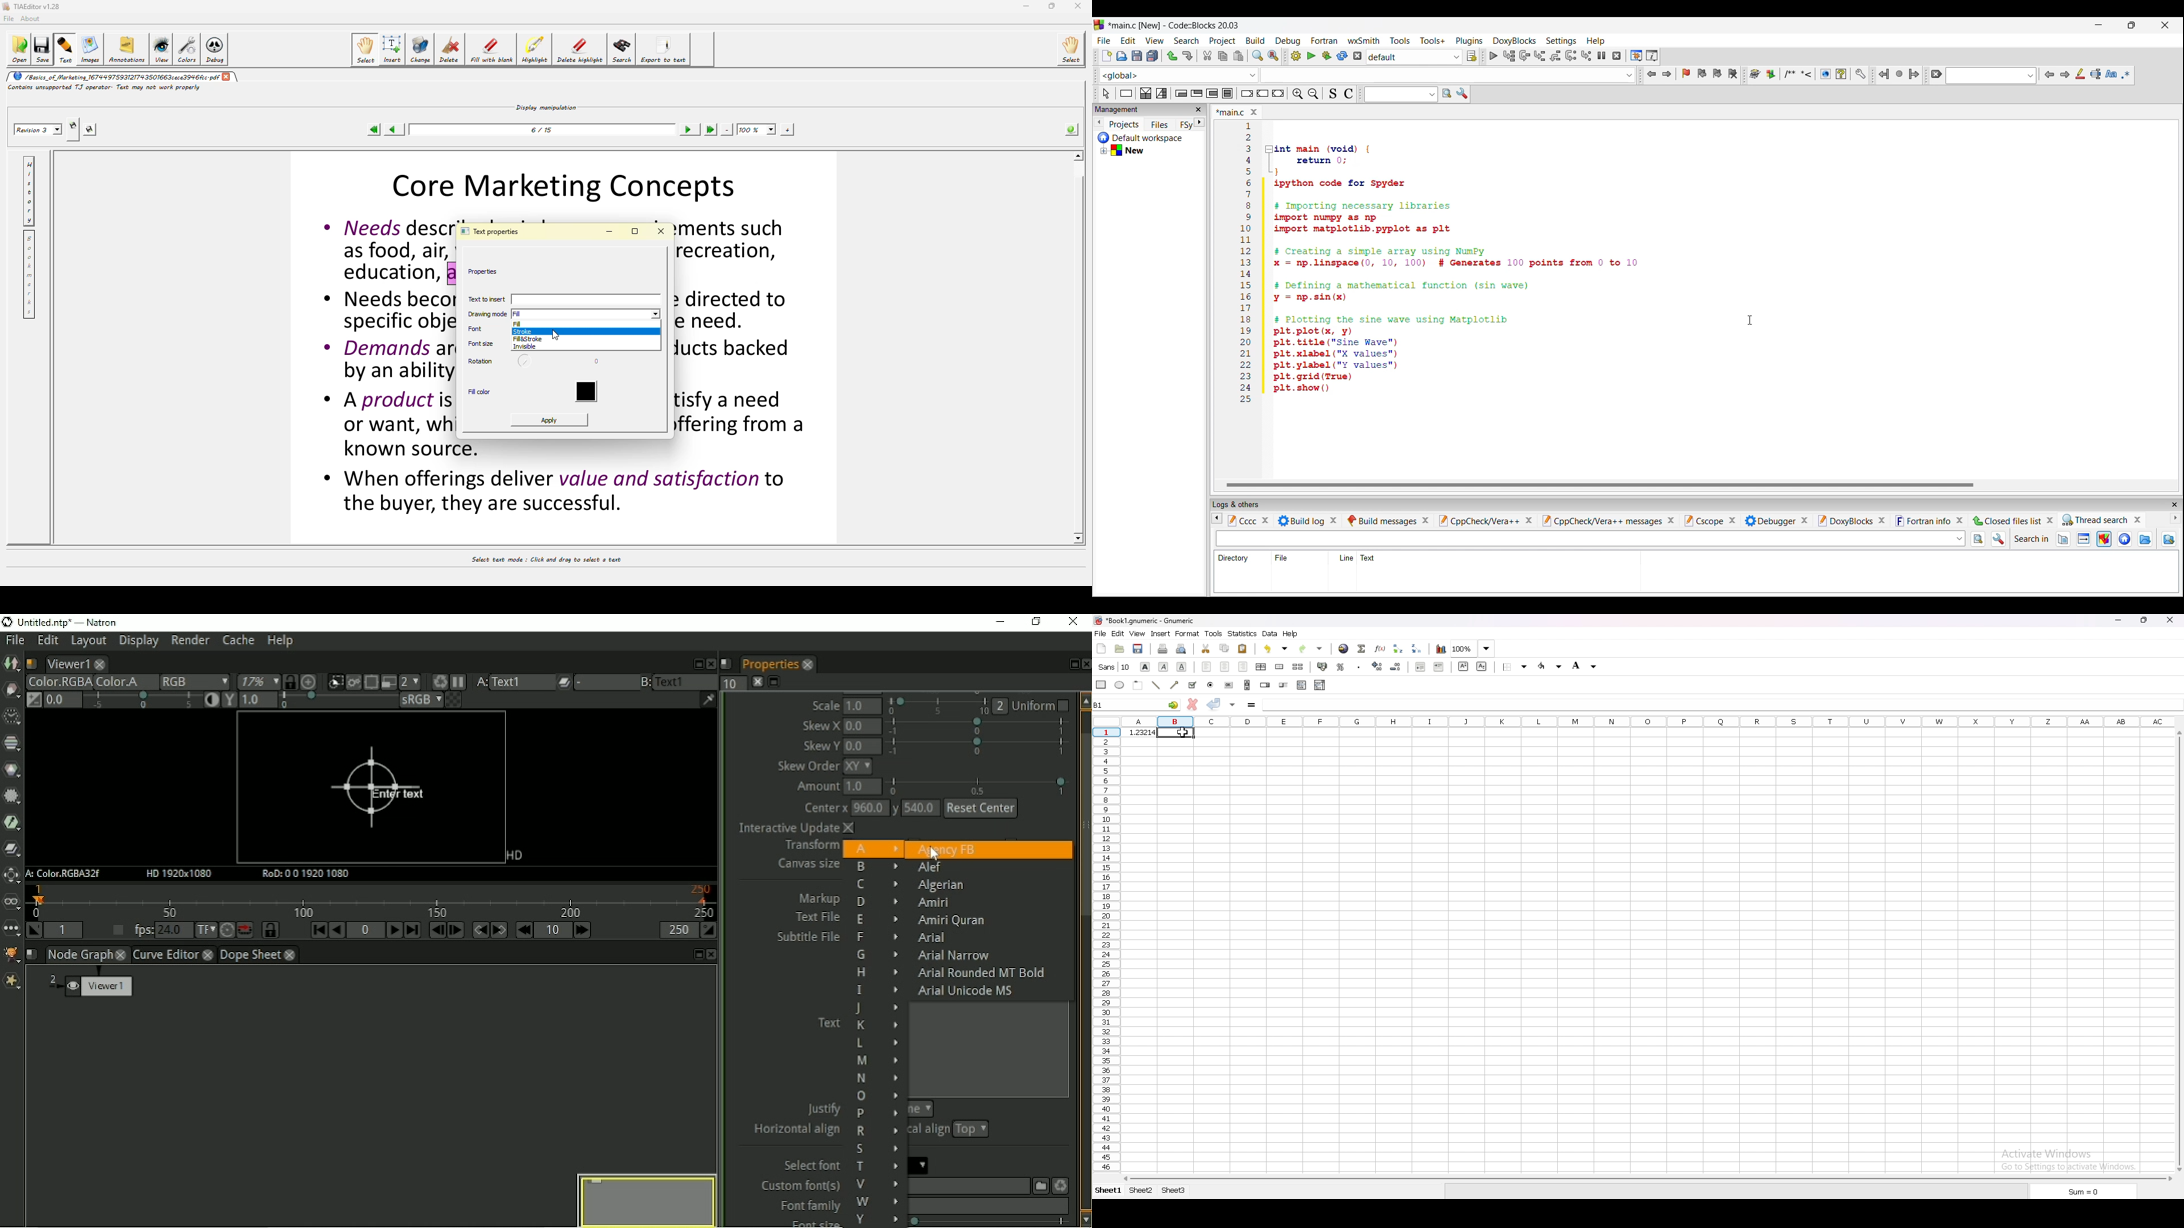 Image resolution: width=2184 pixels, height=1232 pixels. What do you see at coordinates (1181, 666) in the screenshot?
I see `underline` at bounding box center [1181, 666].